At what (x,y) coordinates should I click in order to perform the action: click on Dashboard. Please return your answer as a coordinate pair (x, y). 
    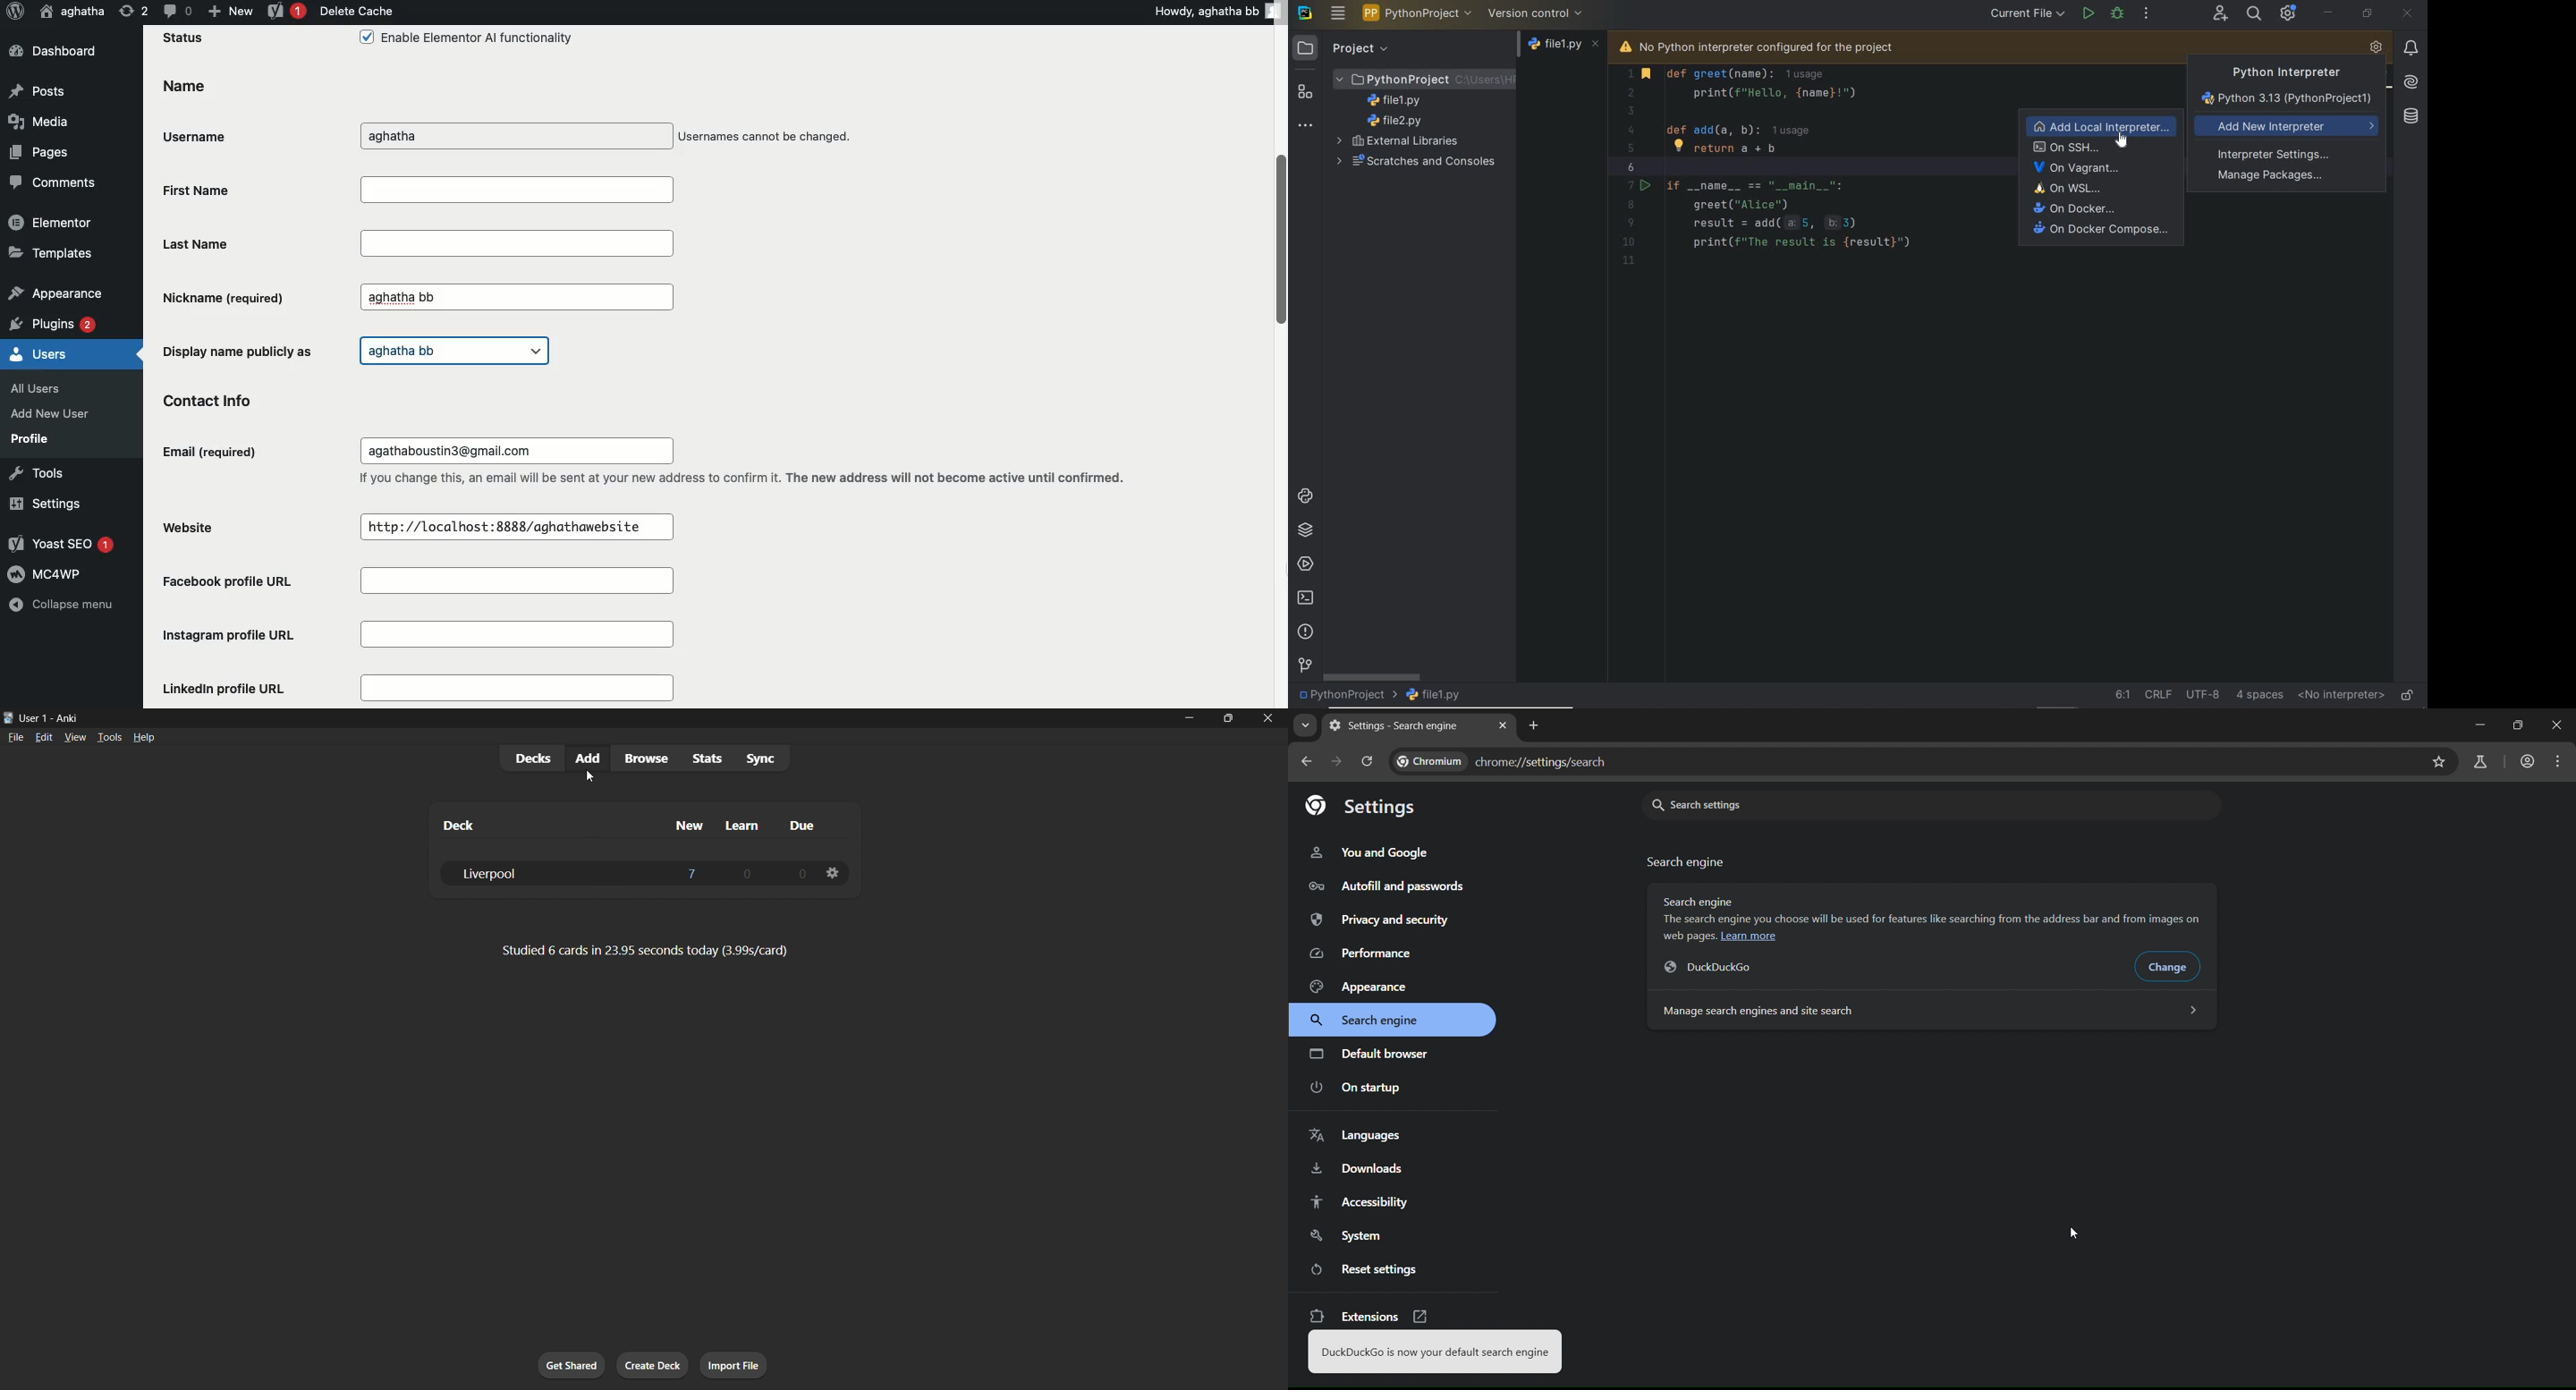
    Looking at the image, I should click on (61, 52).